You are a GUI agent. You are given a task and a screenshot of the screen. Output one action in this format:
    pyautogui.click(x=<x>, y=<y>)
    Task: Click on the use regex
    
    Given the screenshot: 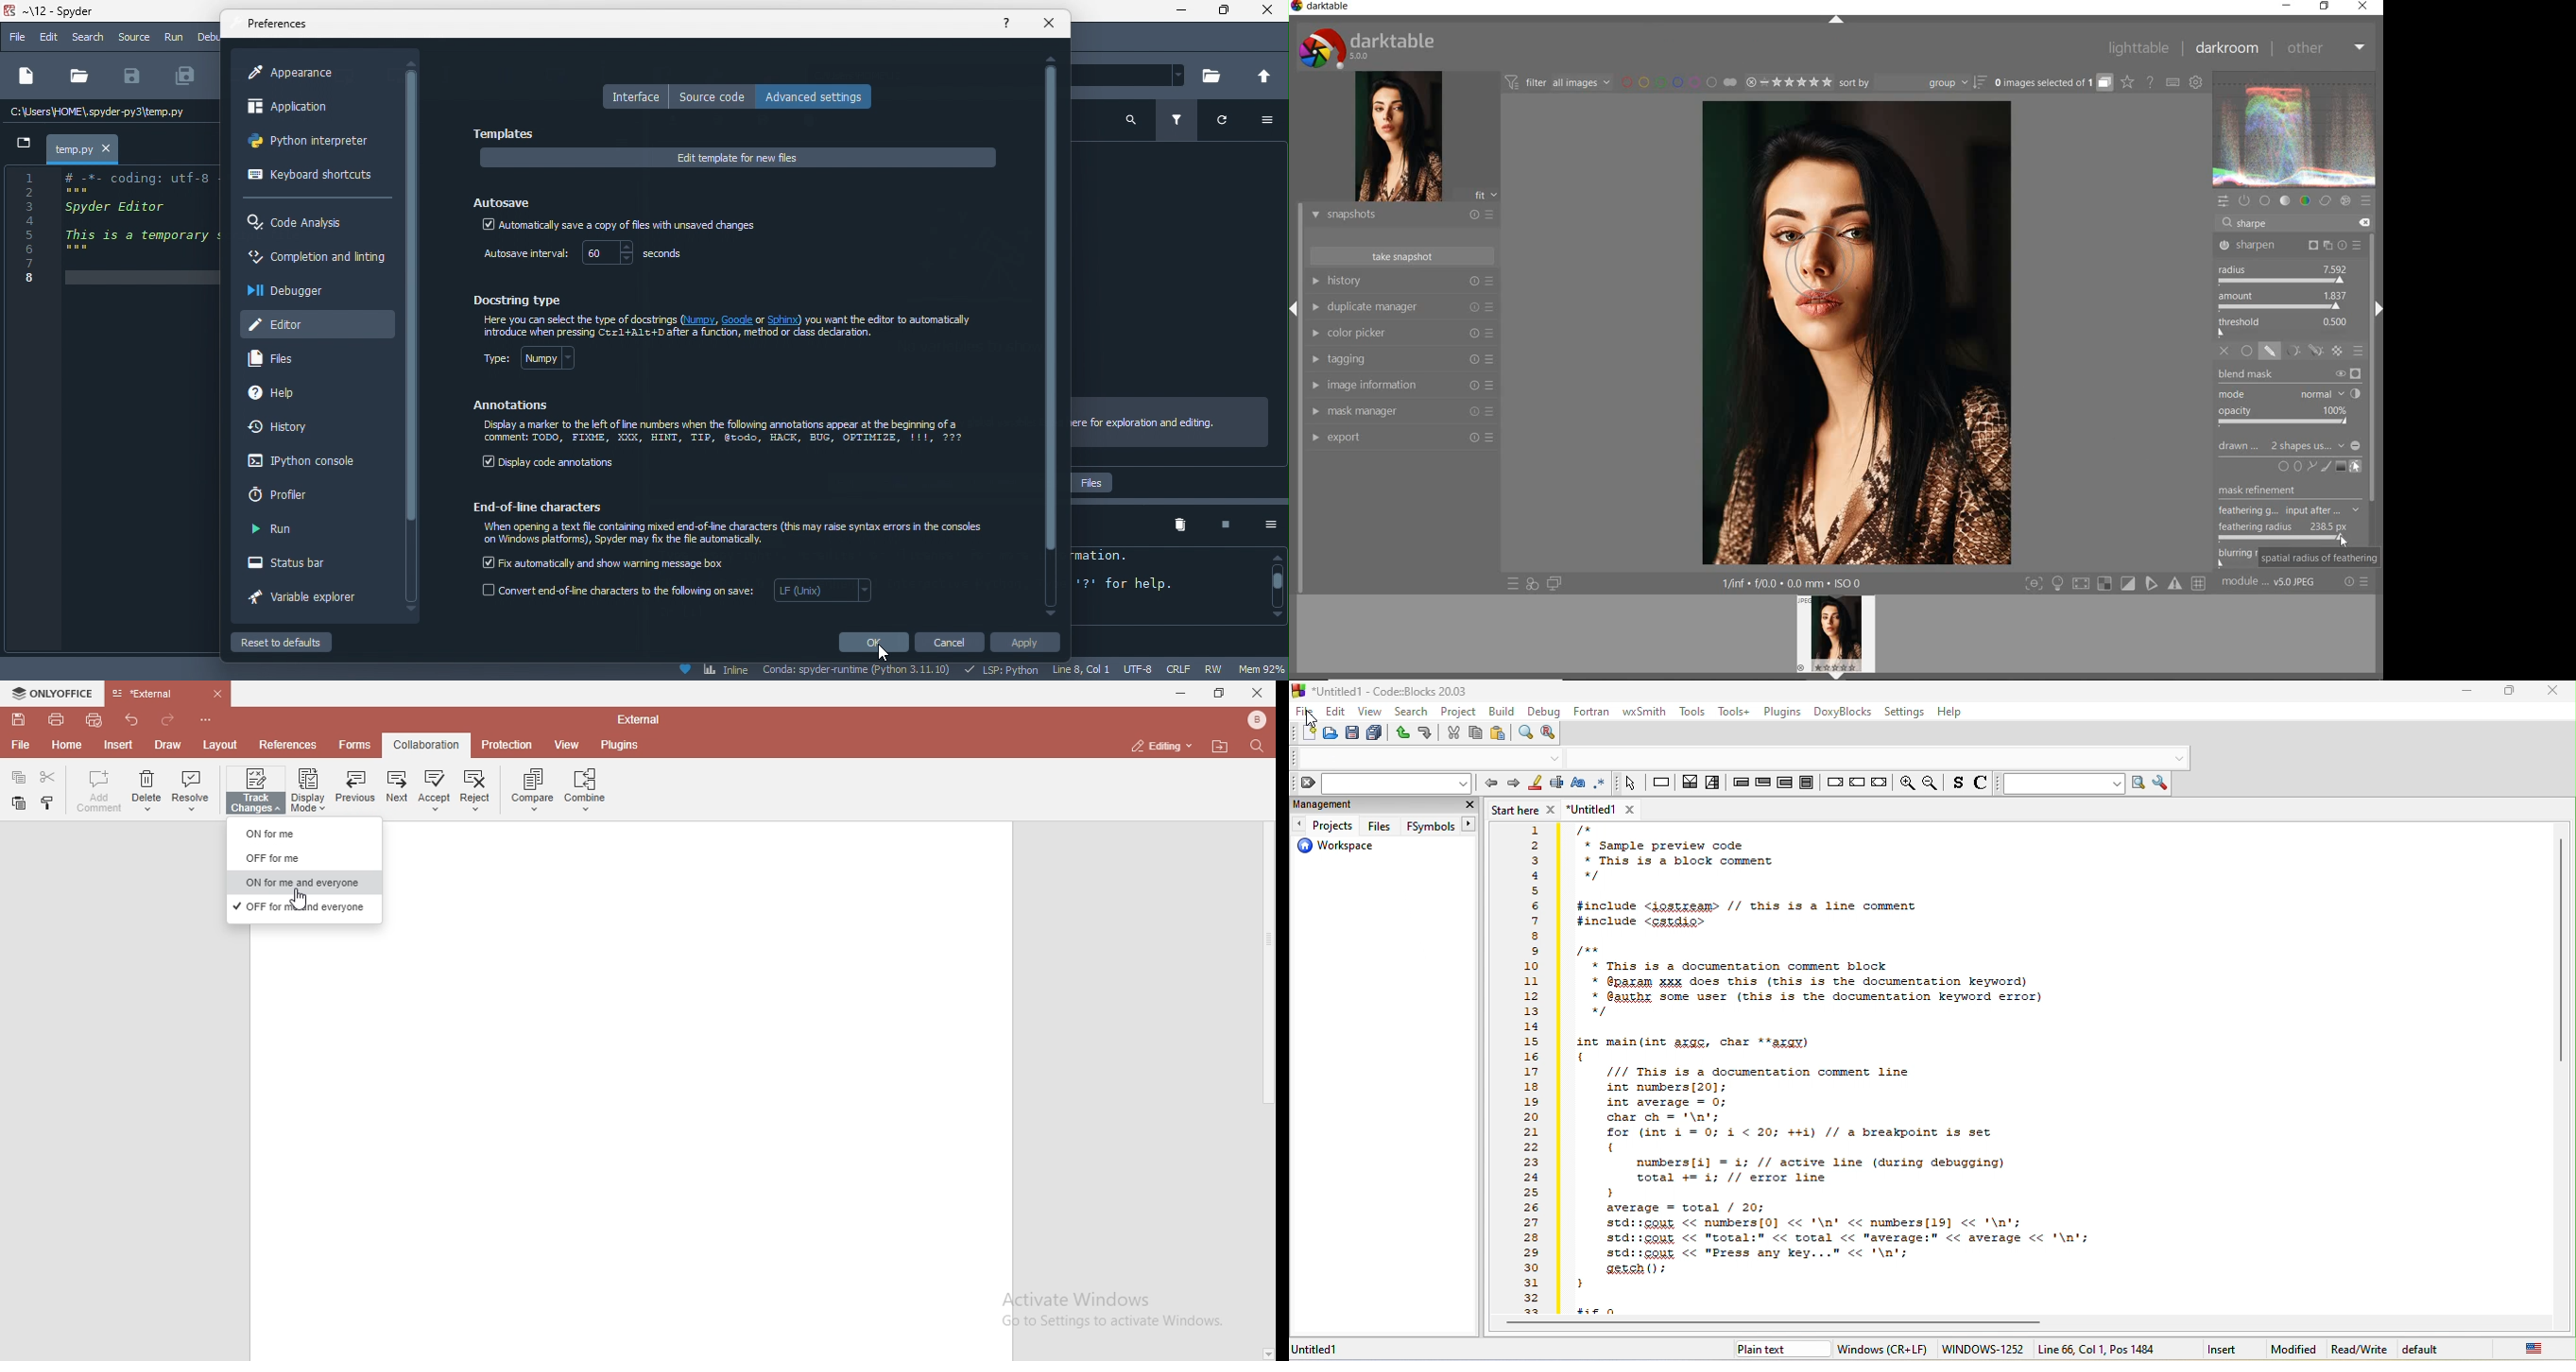 What is the action you would take?
    pyautogui.click(x=1602, y=783)
    